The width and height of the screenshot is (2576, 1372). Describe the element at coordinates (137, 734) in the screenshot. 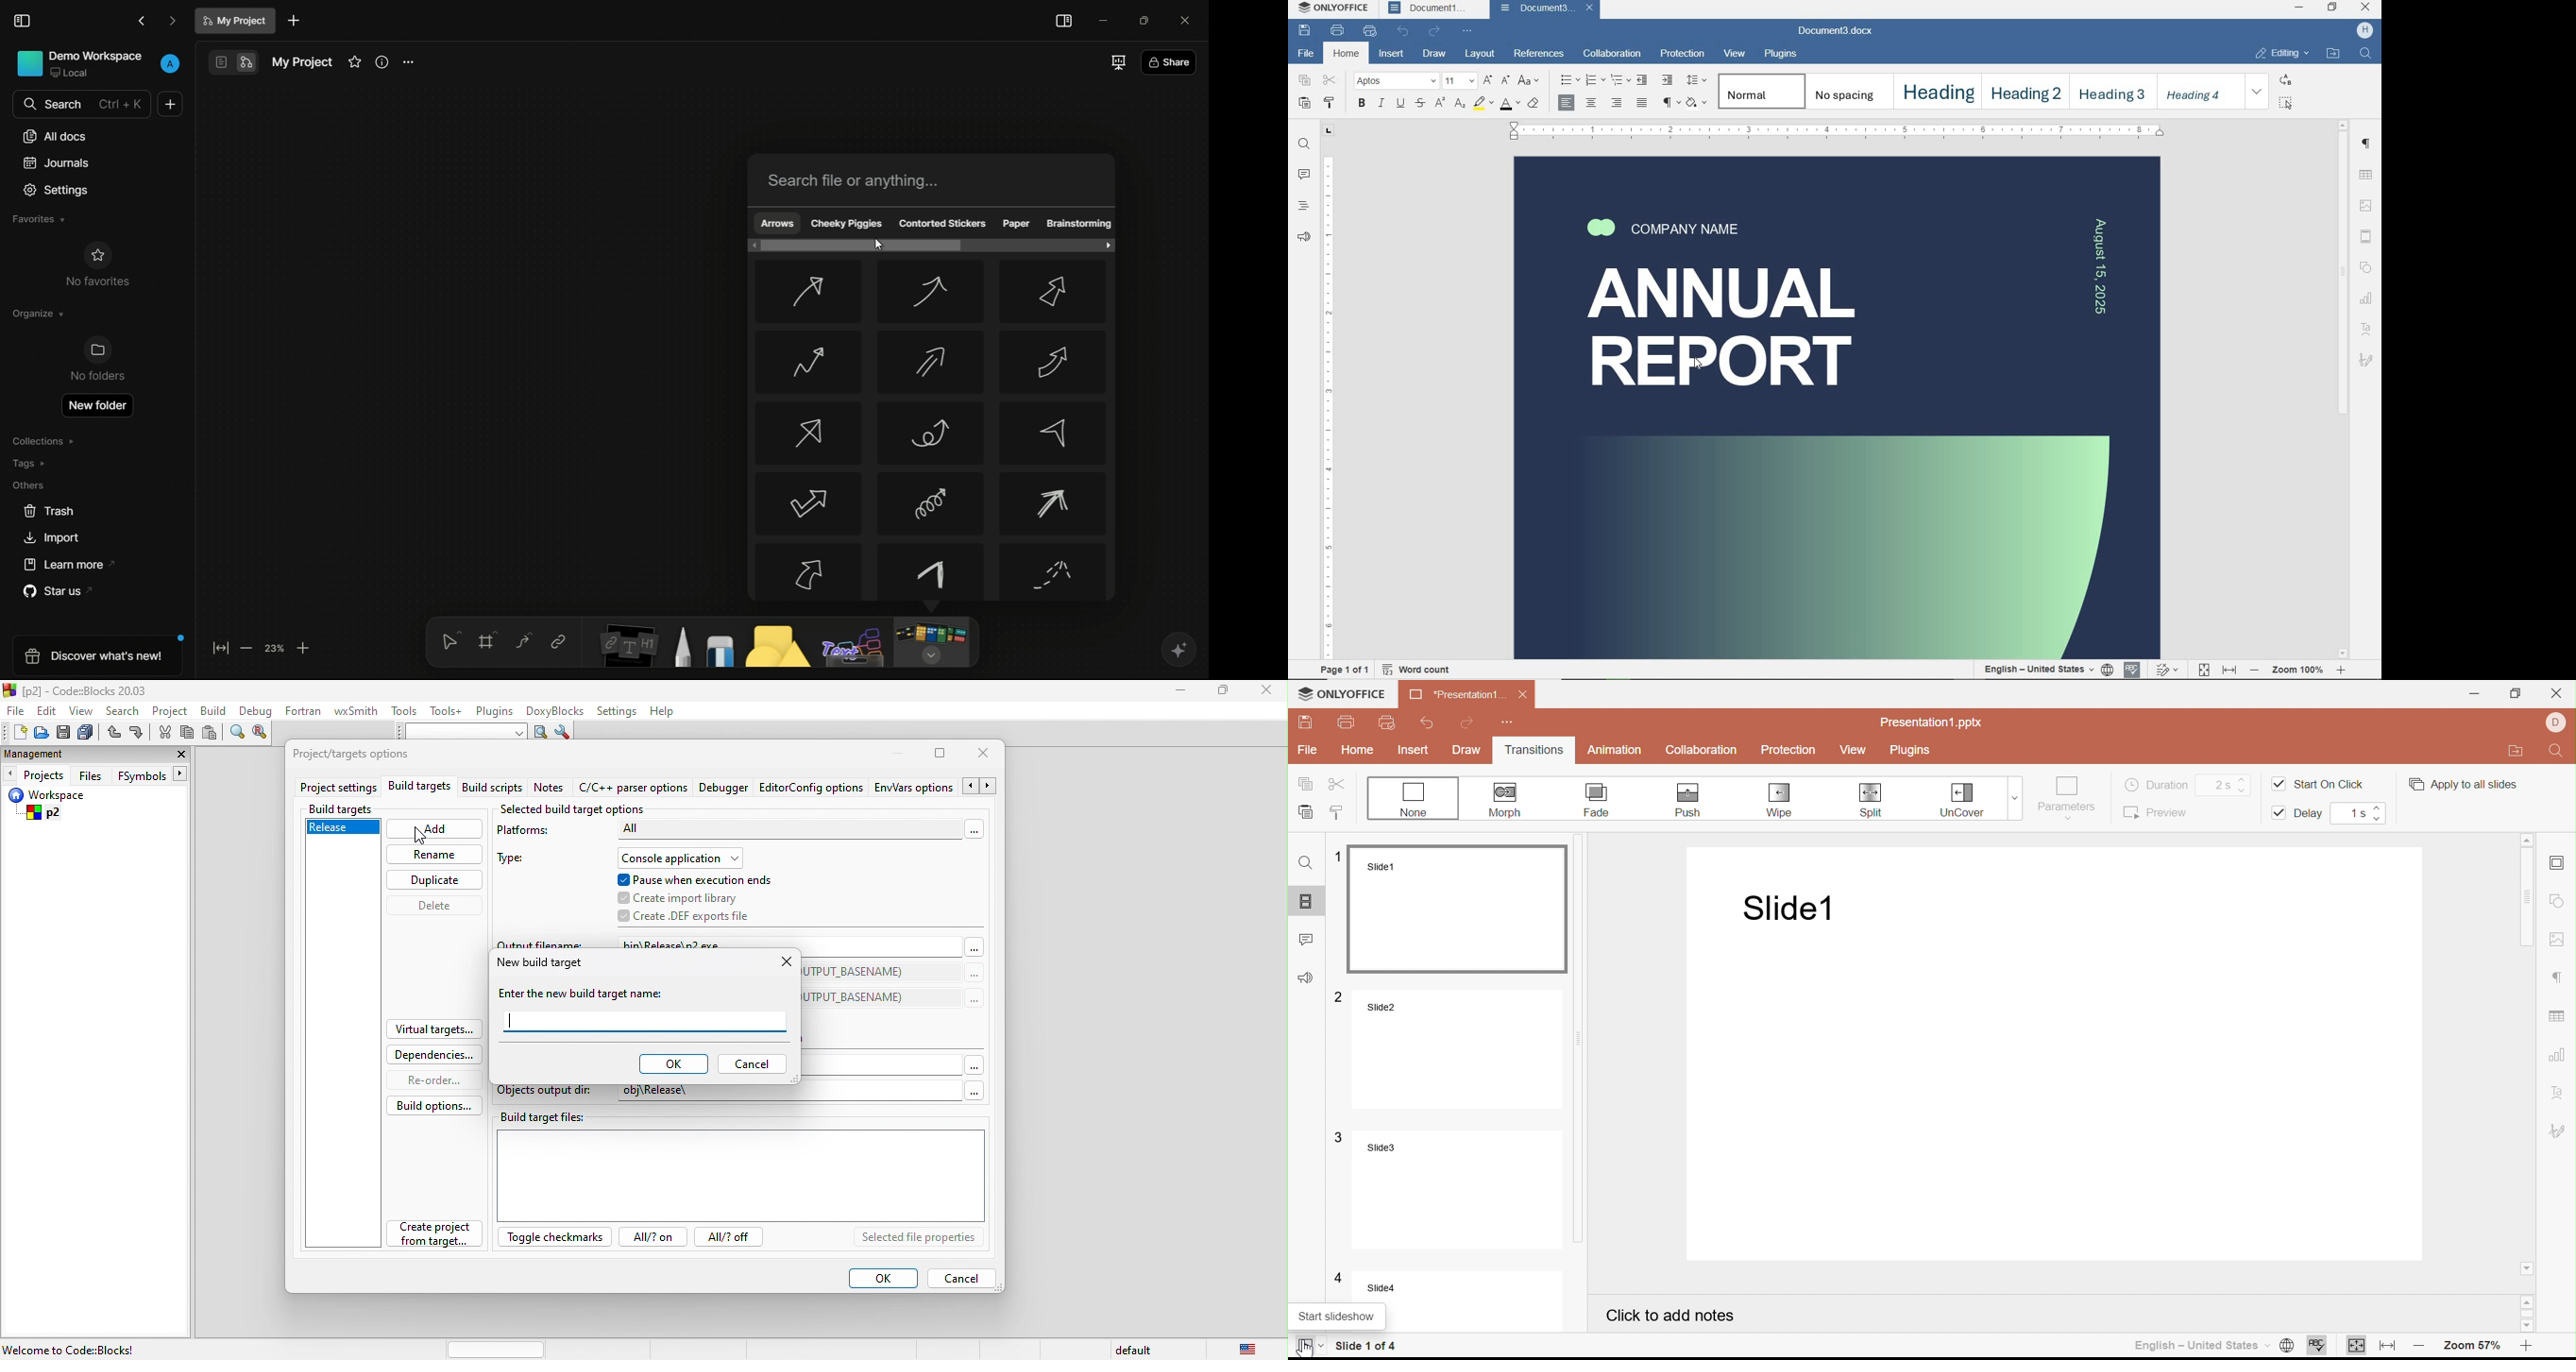

I see `redo` at that location.